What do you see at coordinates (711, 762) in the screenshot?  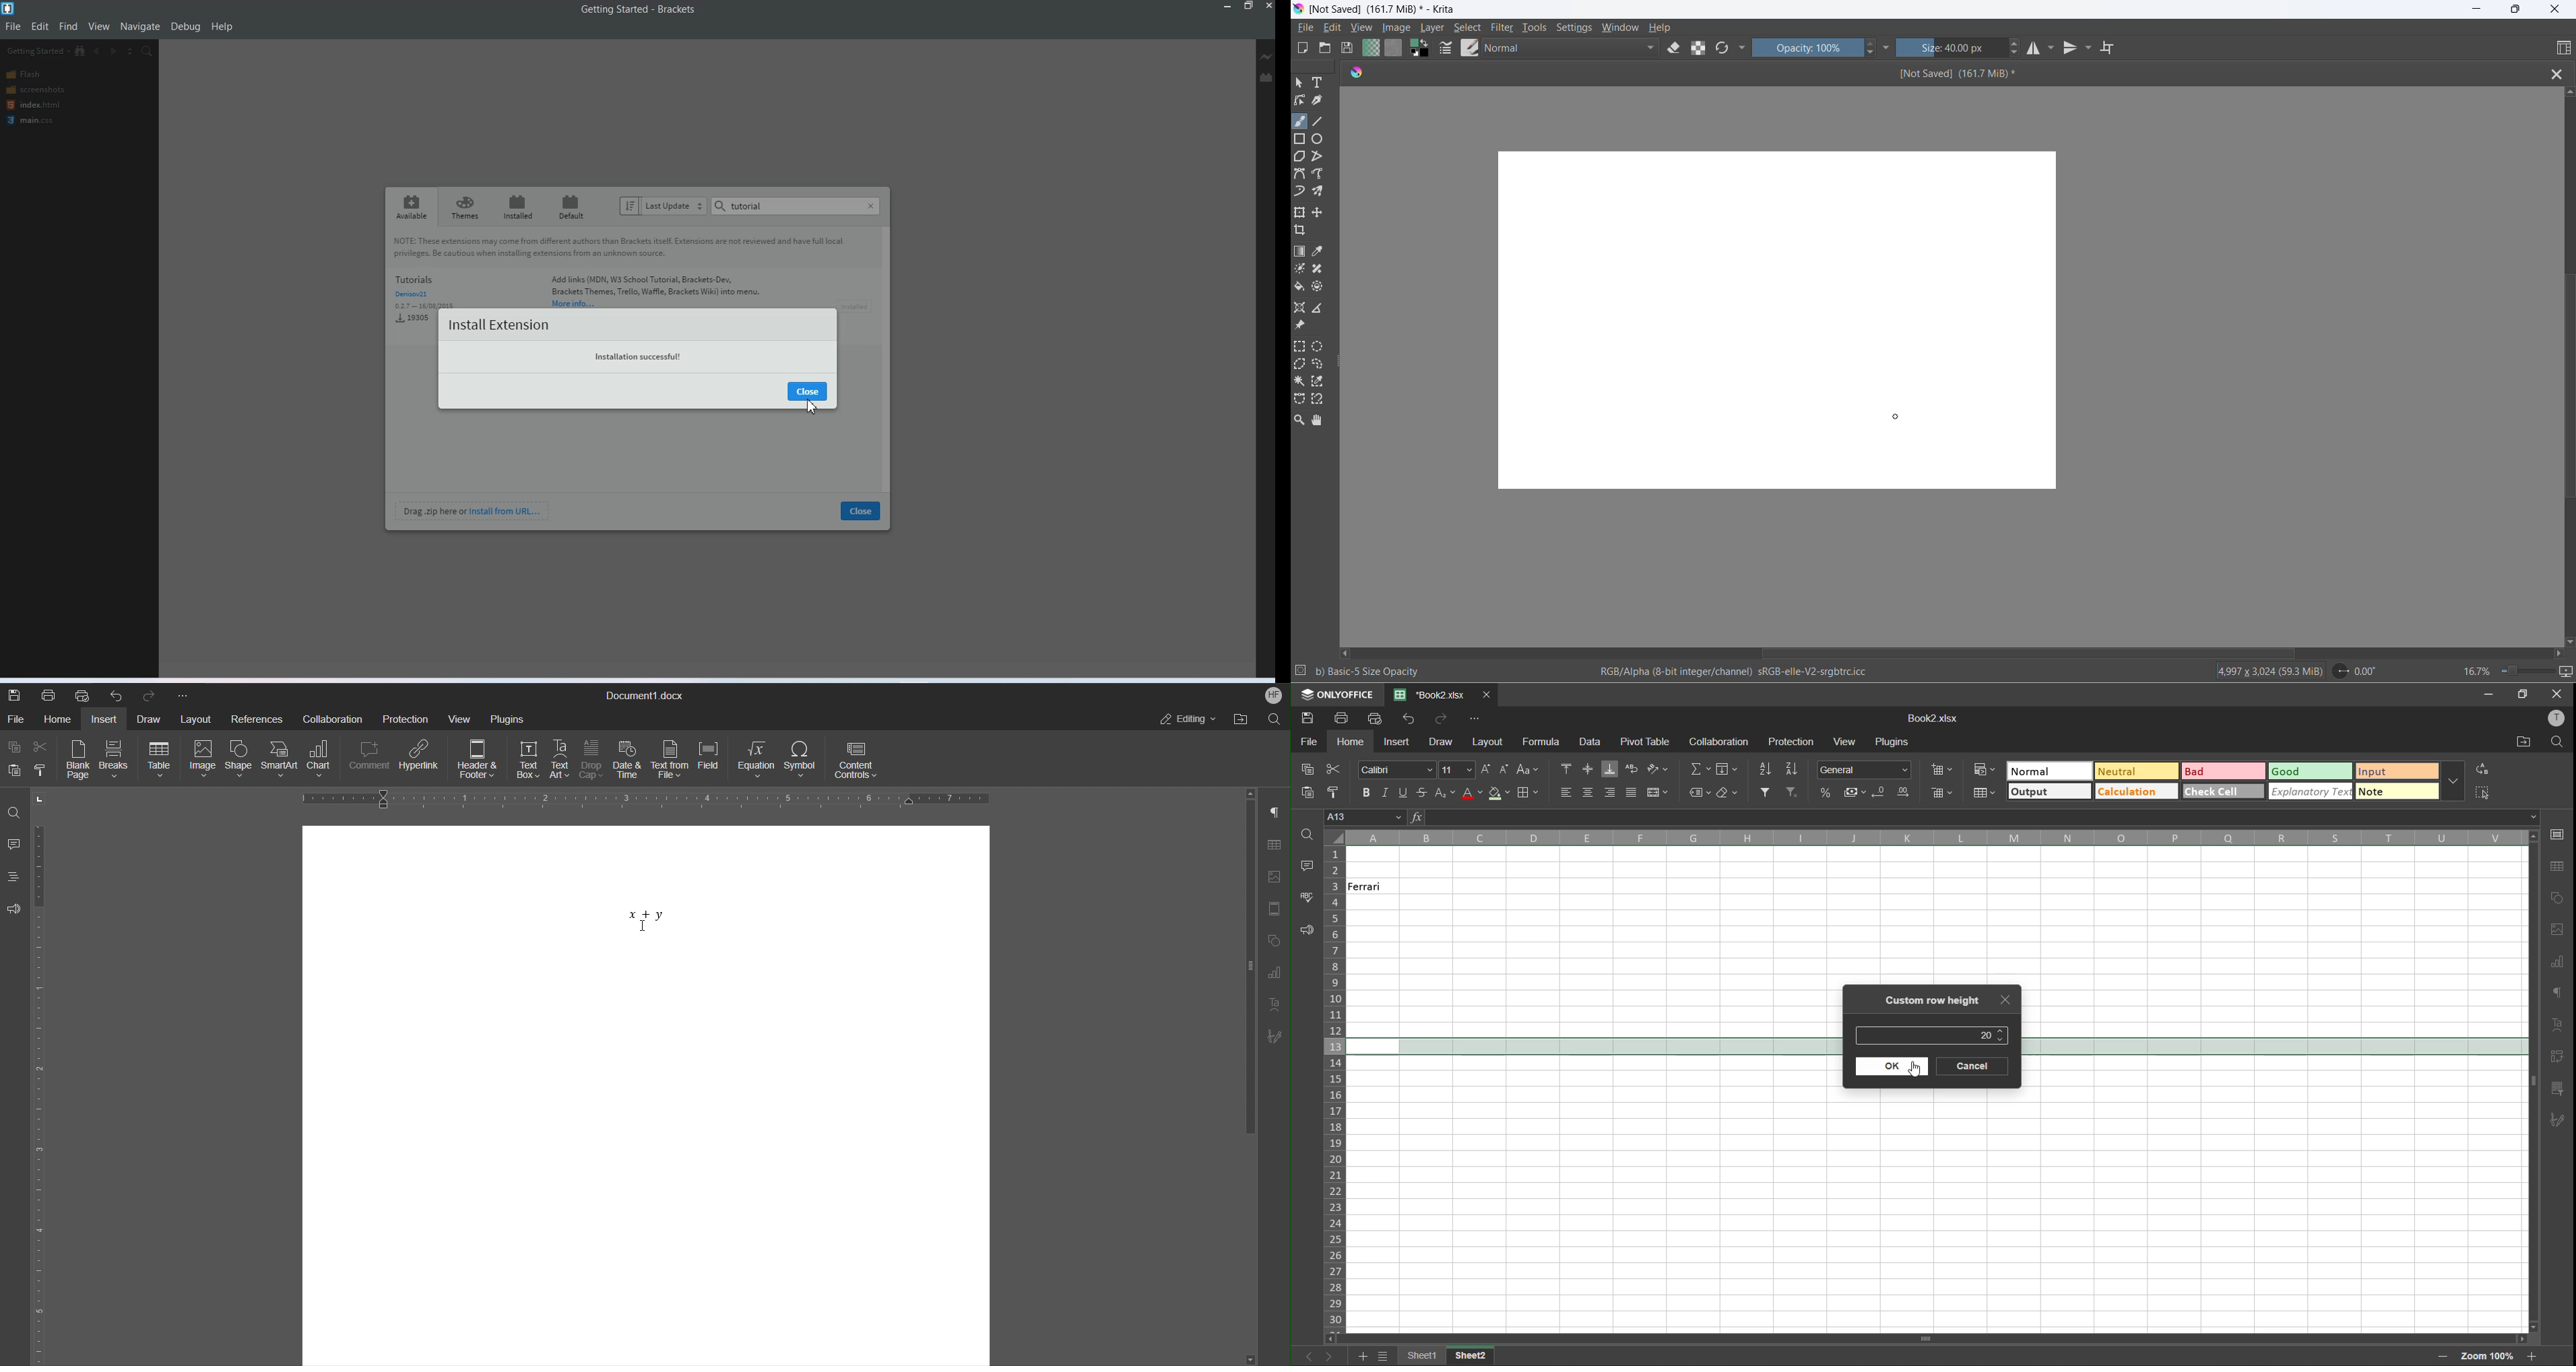 I see `Field` at bounding box center [711, 762].